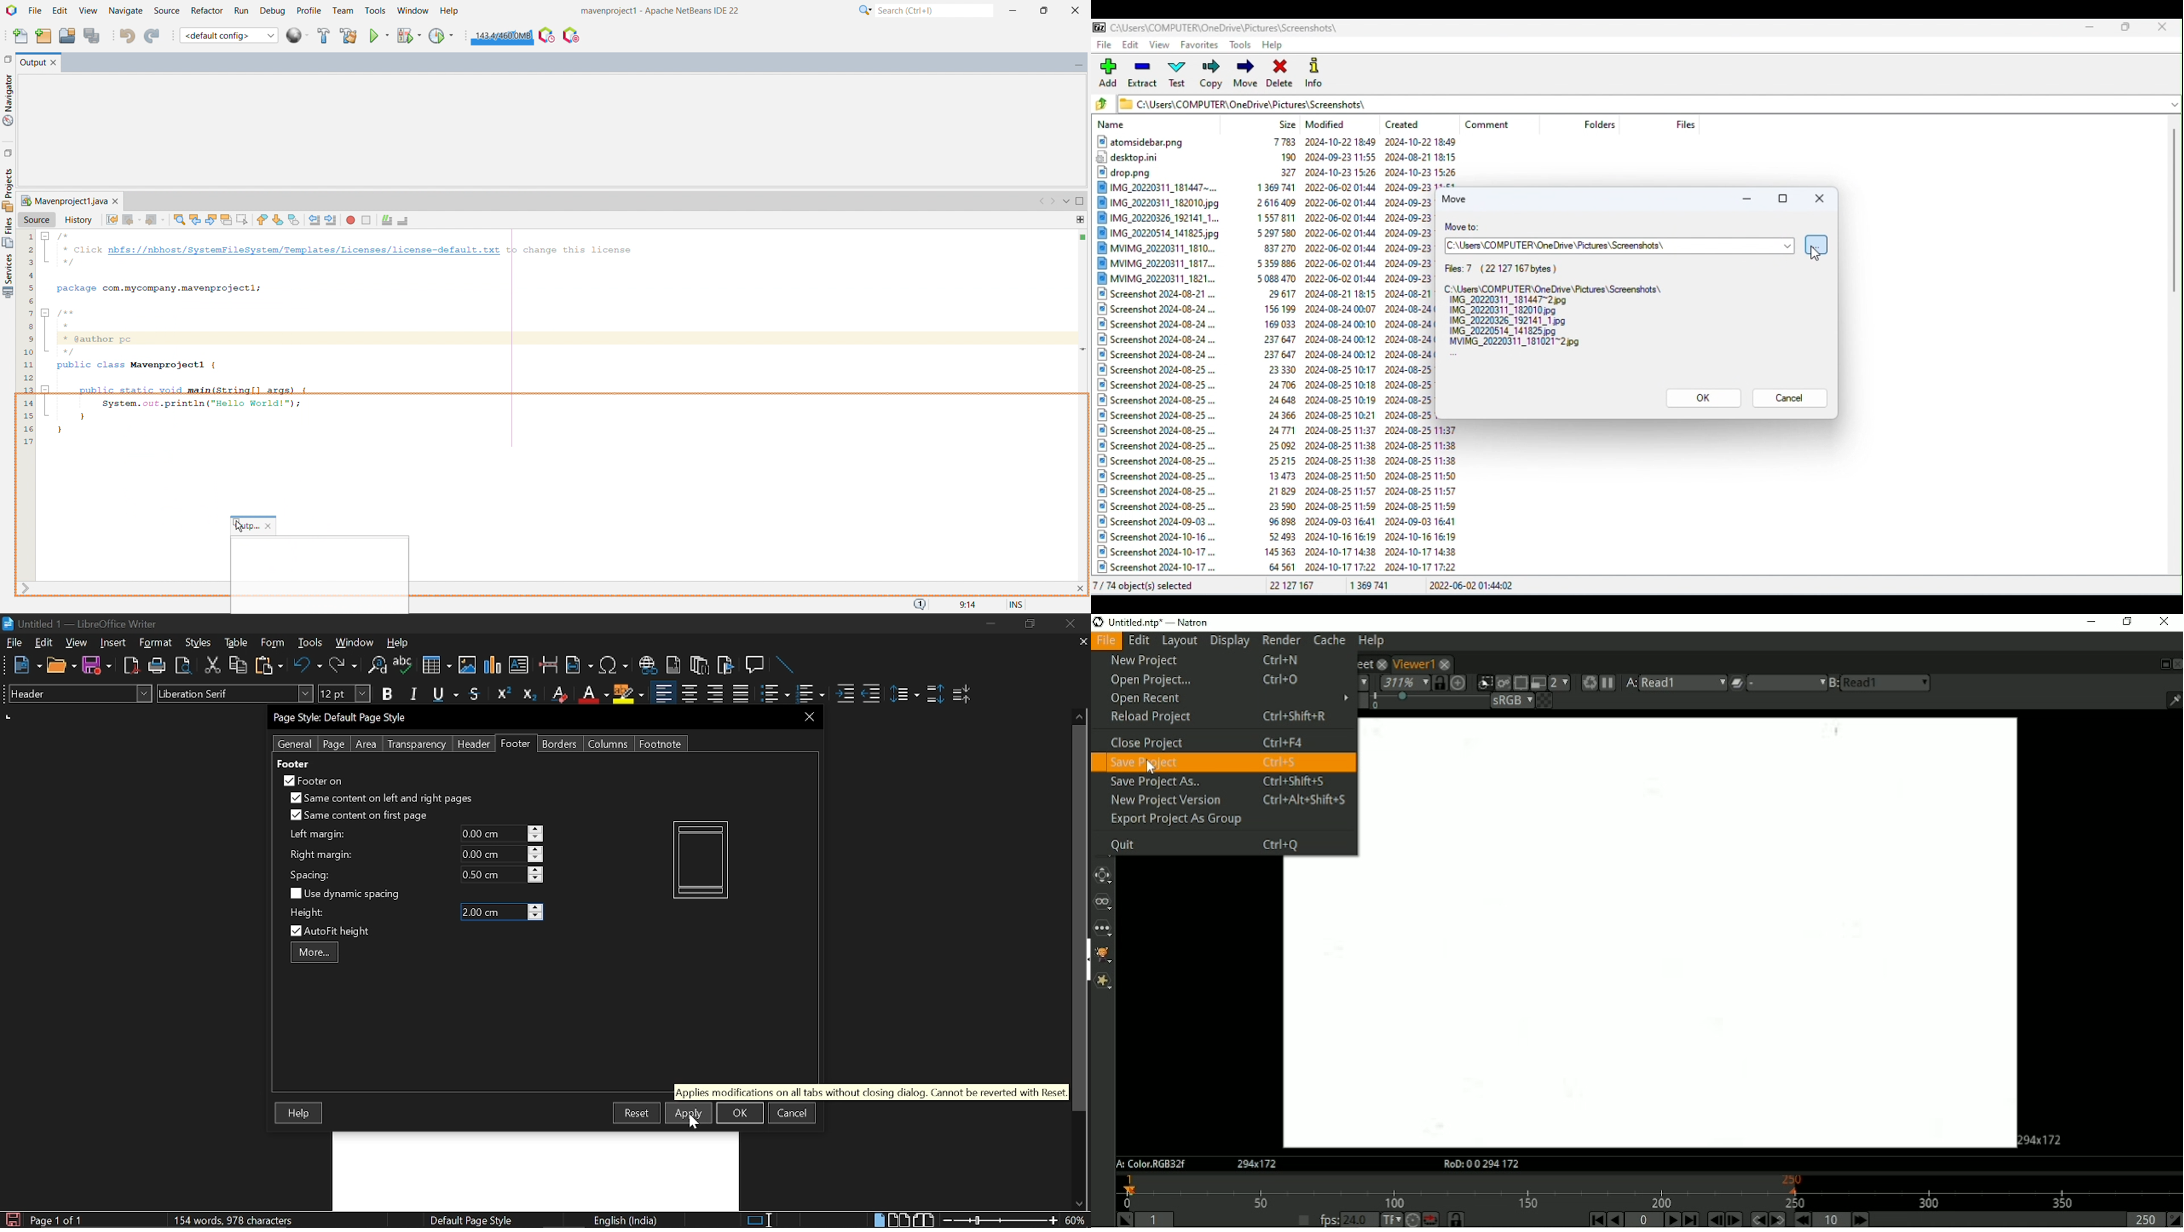 The height and width of the screenshot is (1232, 2184). What do you see at coordinates (536, 849) in the screenshot?
I see `increase right margin` at bounding box center [536, 849].